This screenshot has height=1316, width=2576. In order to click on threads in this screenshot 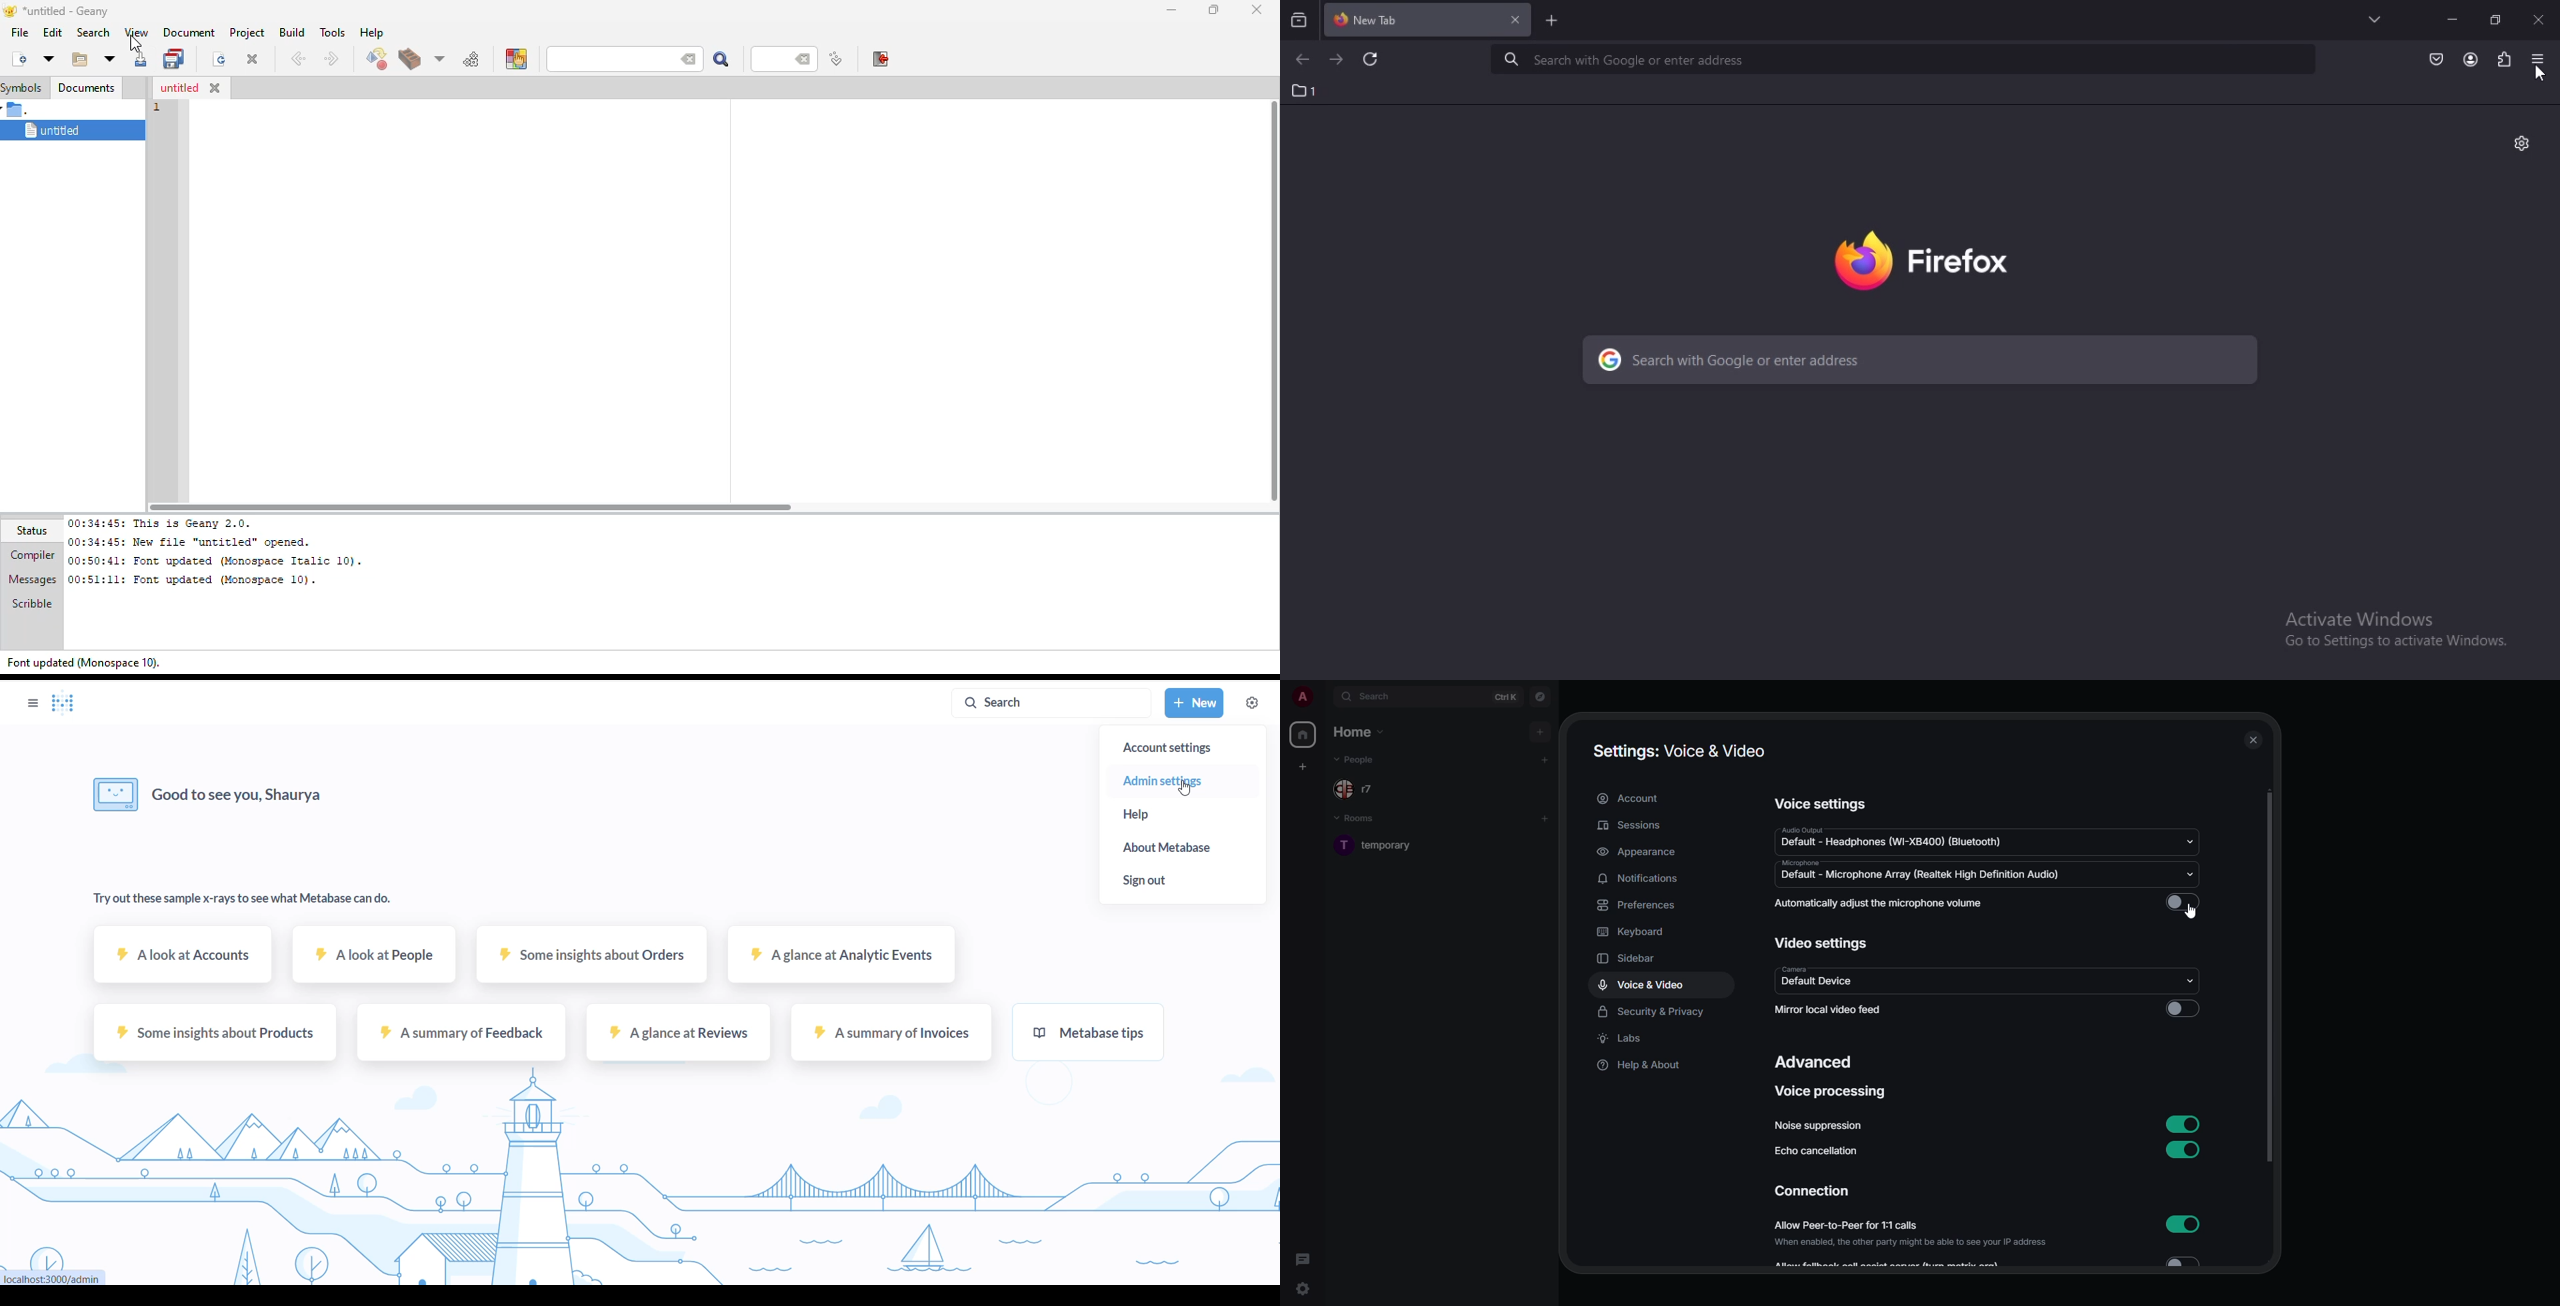, I will do `click(1304, 1260)`.